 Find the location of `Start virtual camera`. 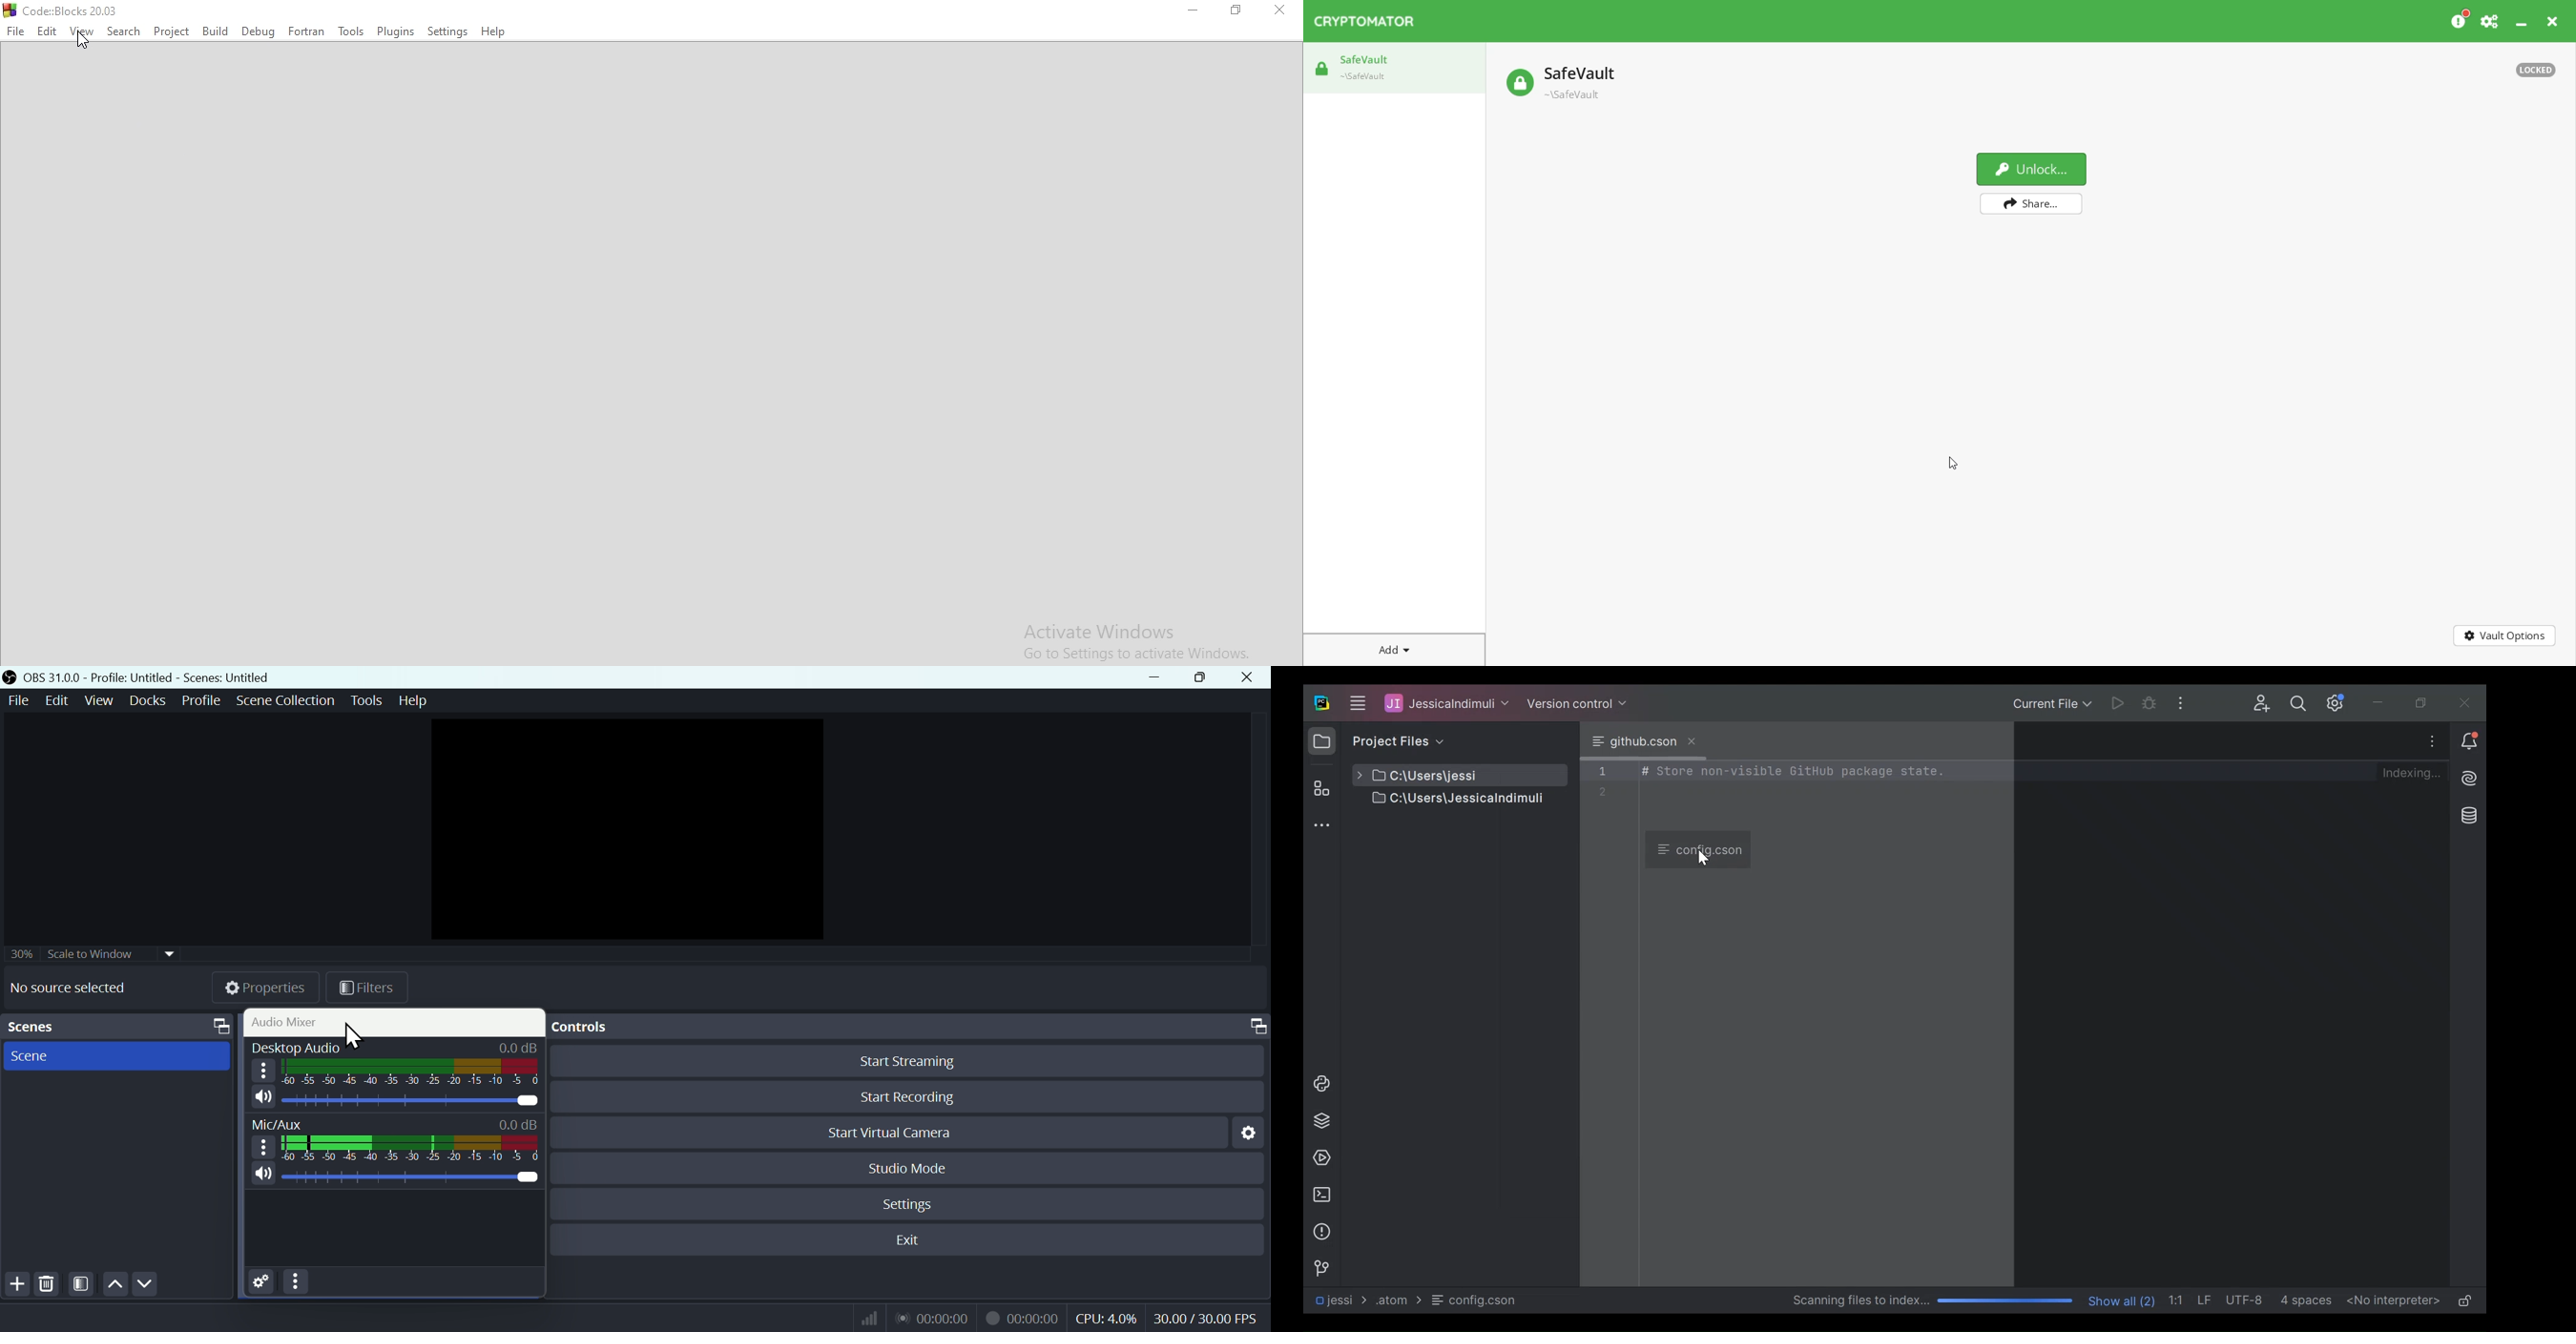

Start virtual camera is located at coordinates (904, 1133).